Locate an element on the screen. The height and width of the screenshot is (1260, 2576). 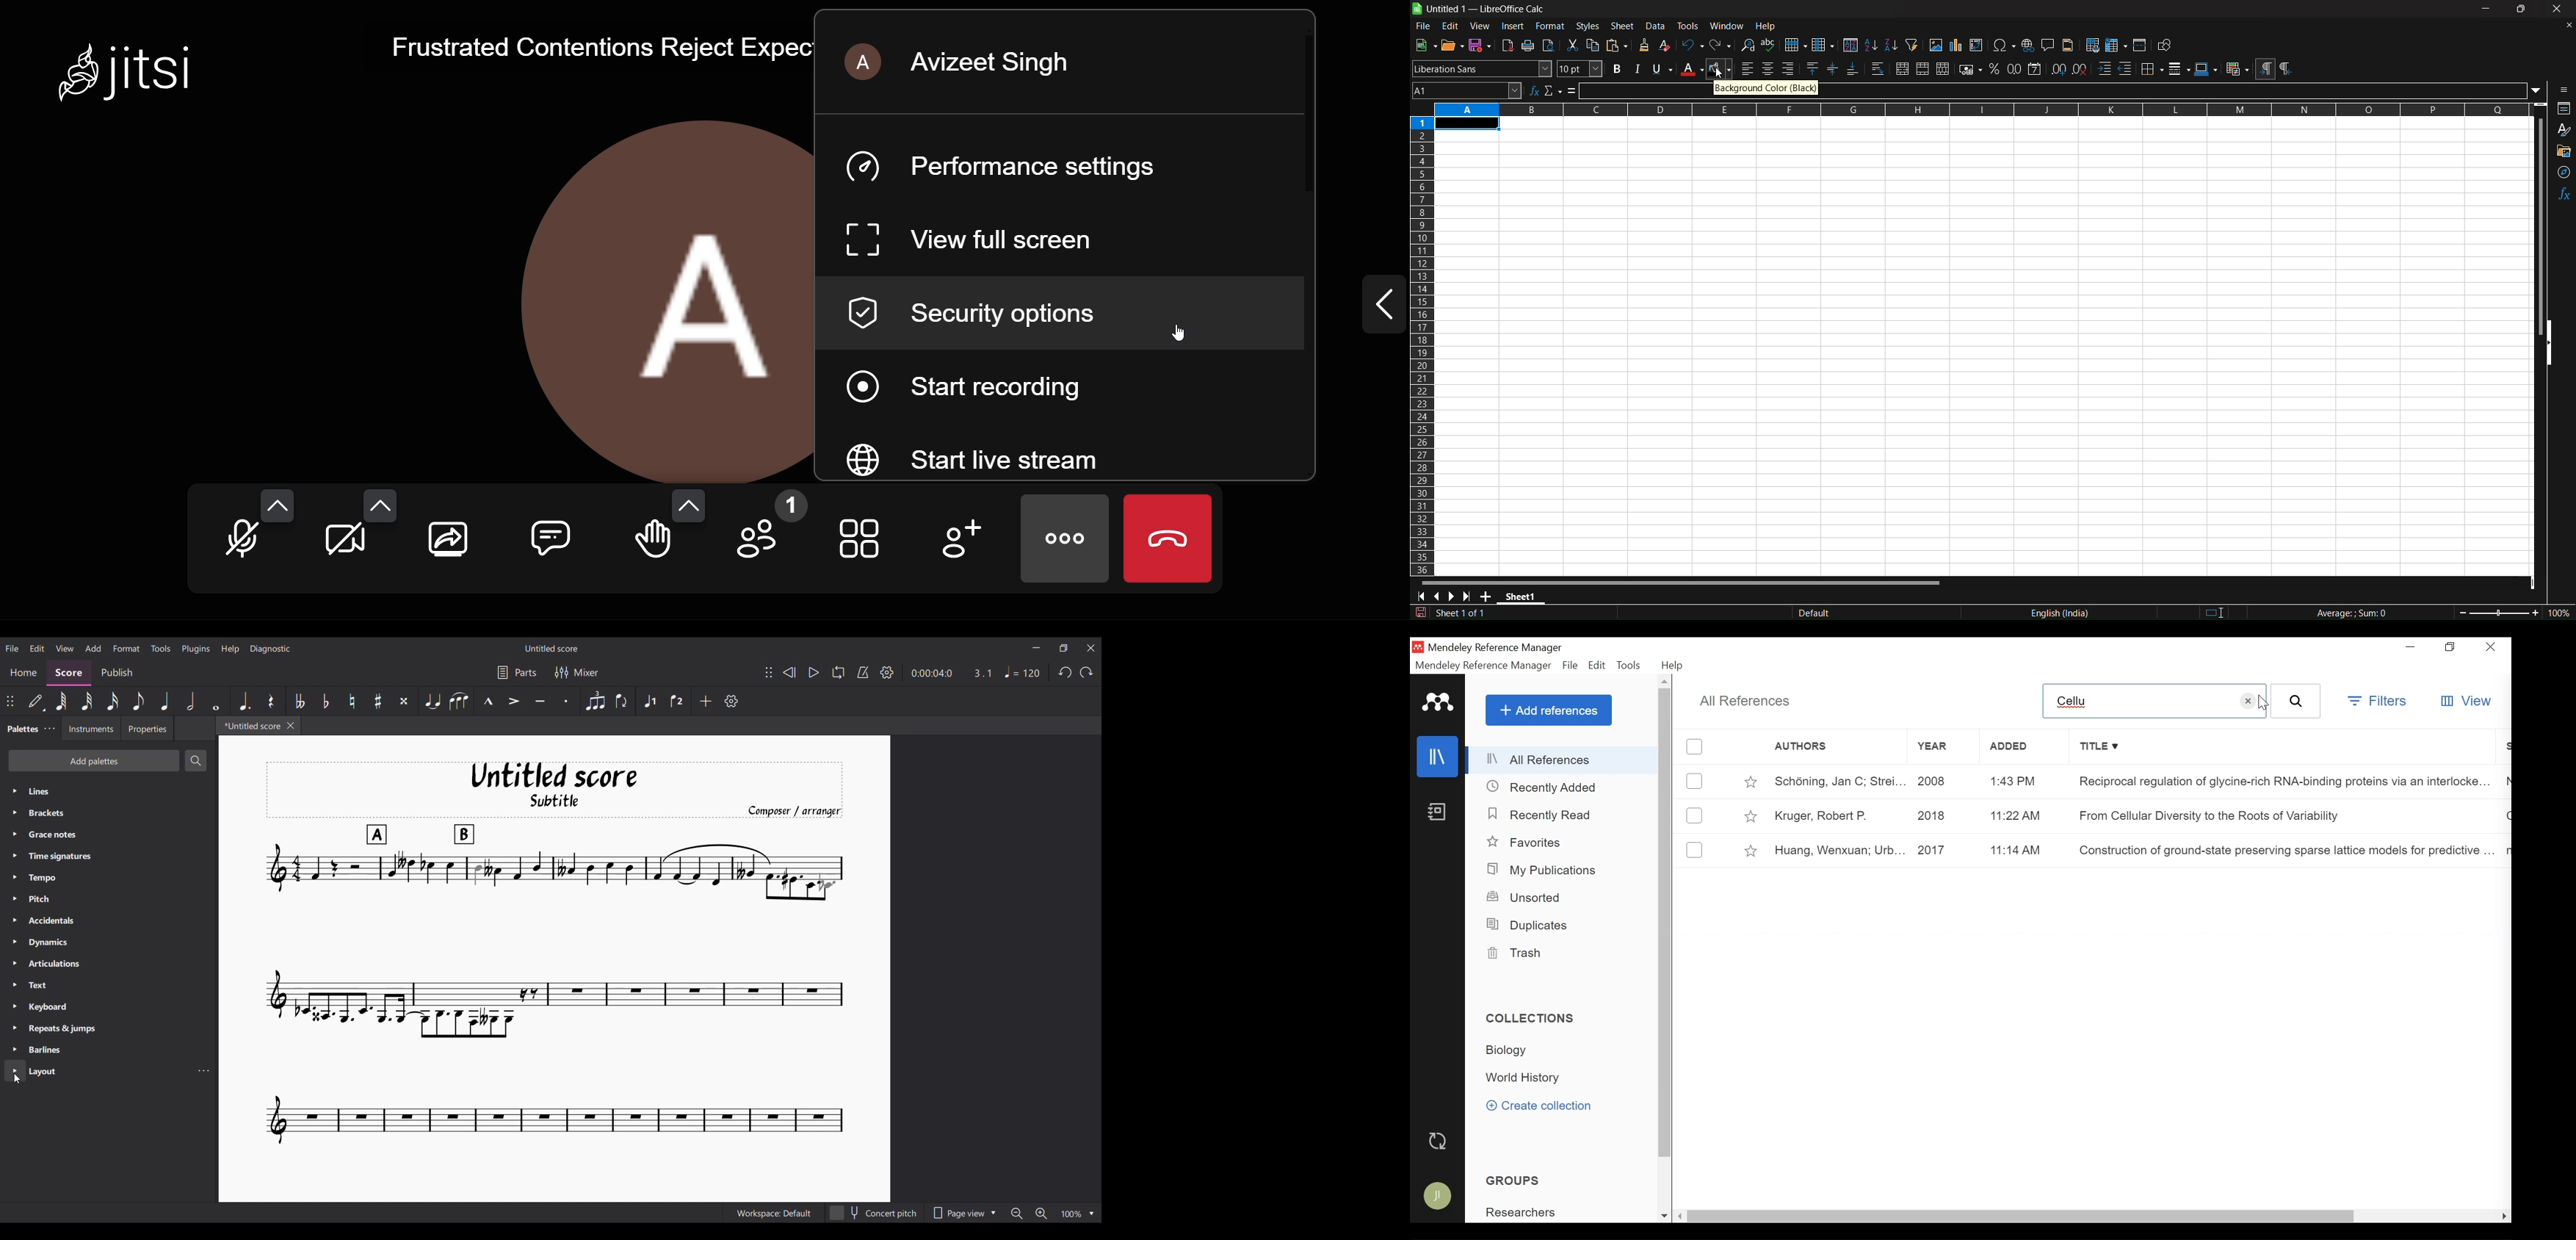
Tools is located at coordinates (1631, 666).